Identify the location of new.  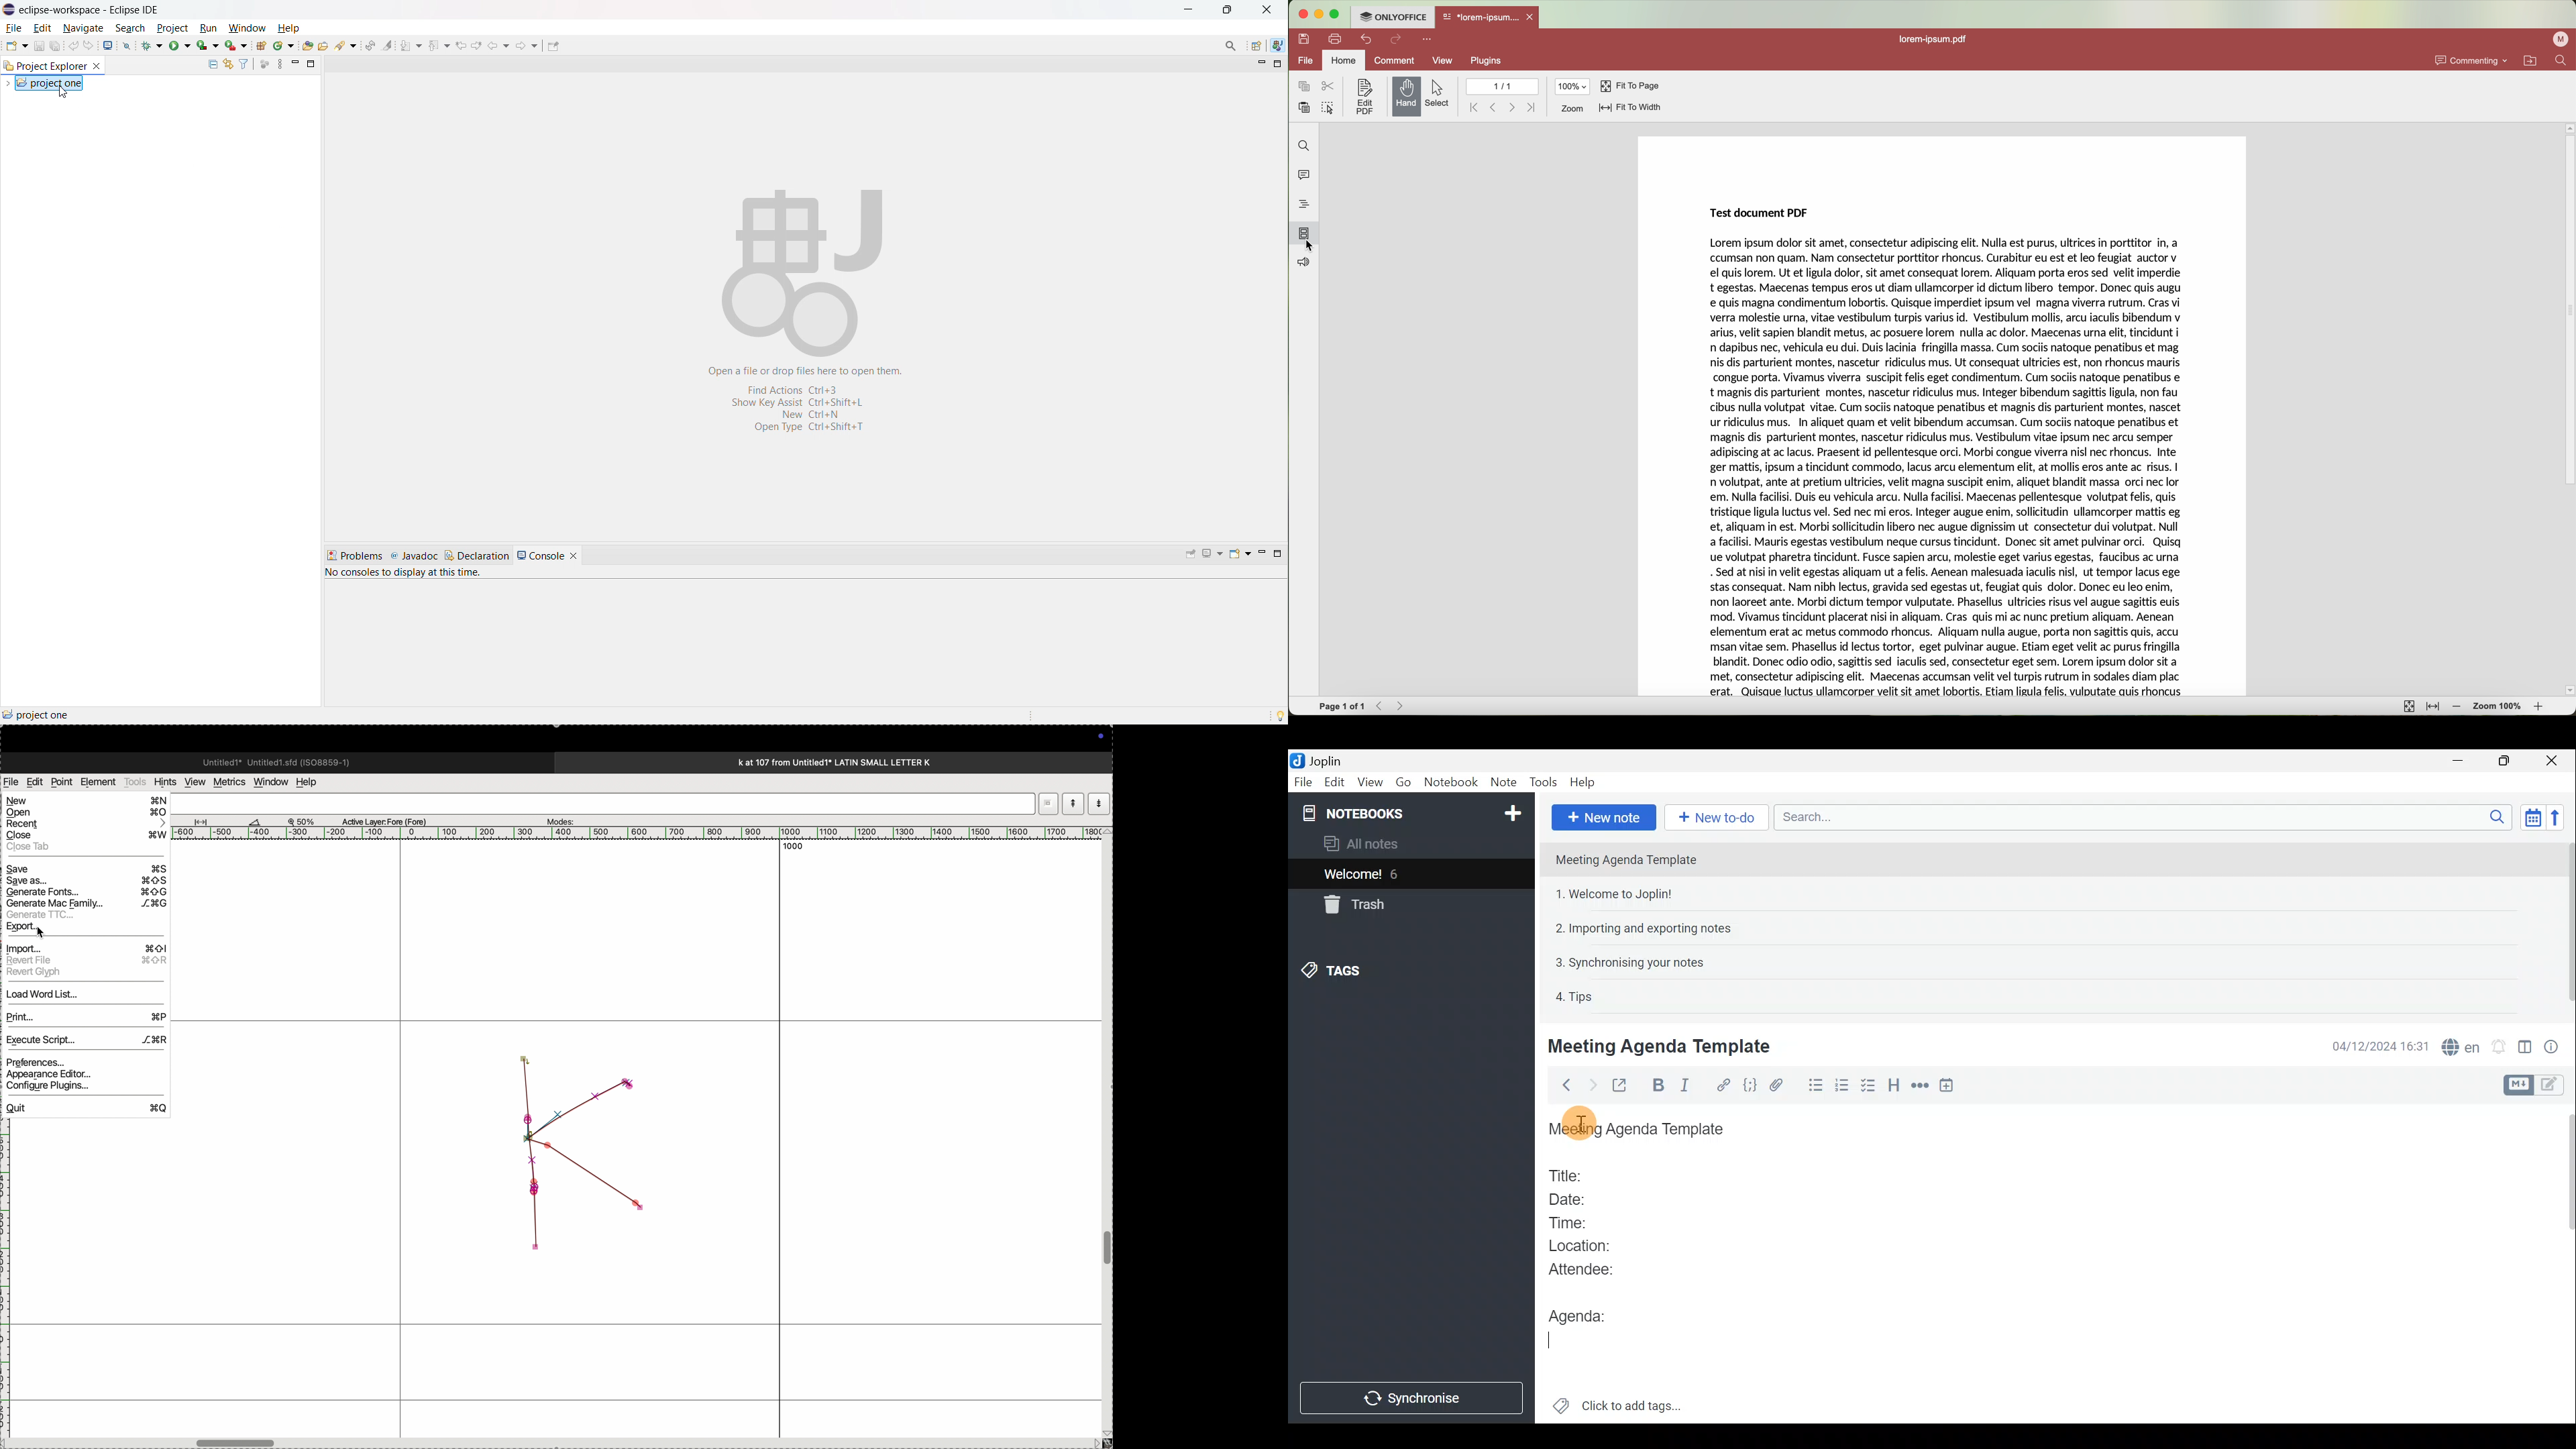
(90, 802).